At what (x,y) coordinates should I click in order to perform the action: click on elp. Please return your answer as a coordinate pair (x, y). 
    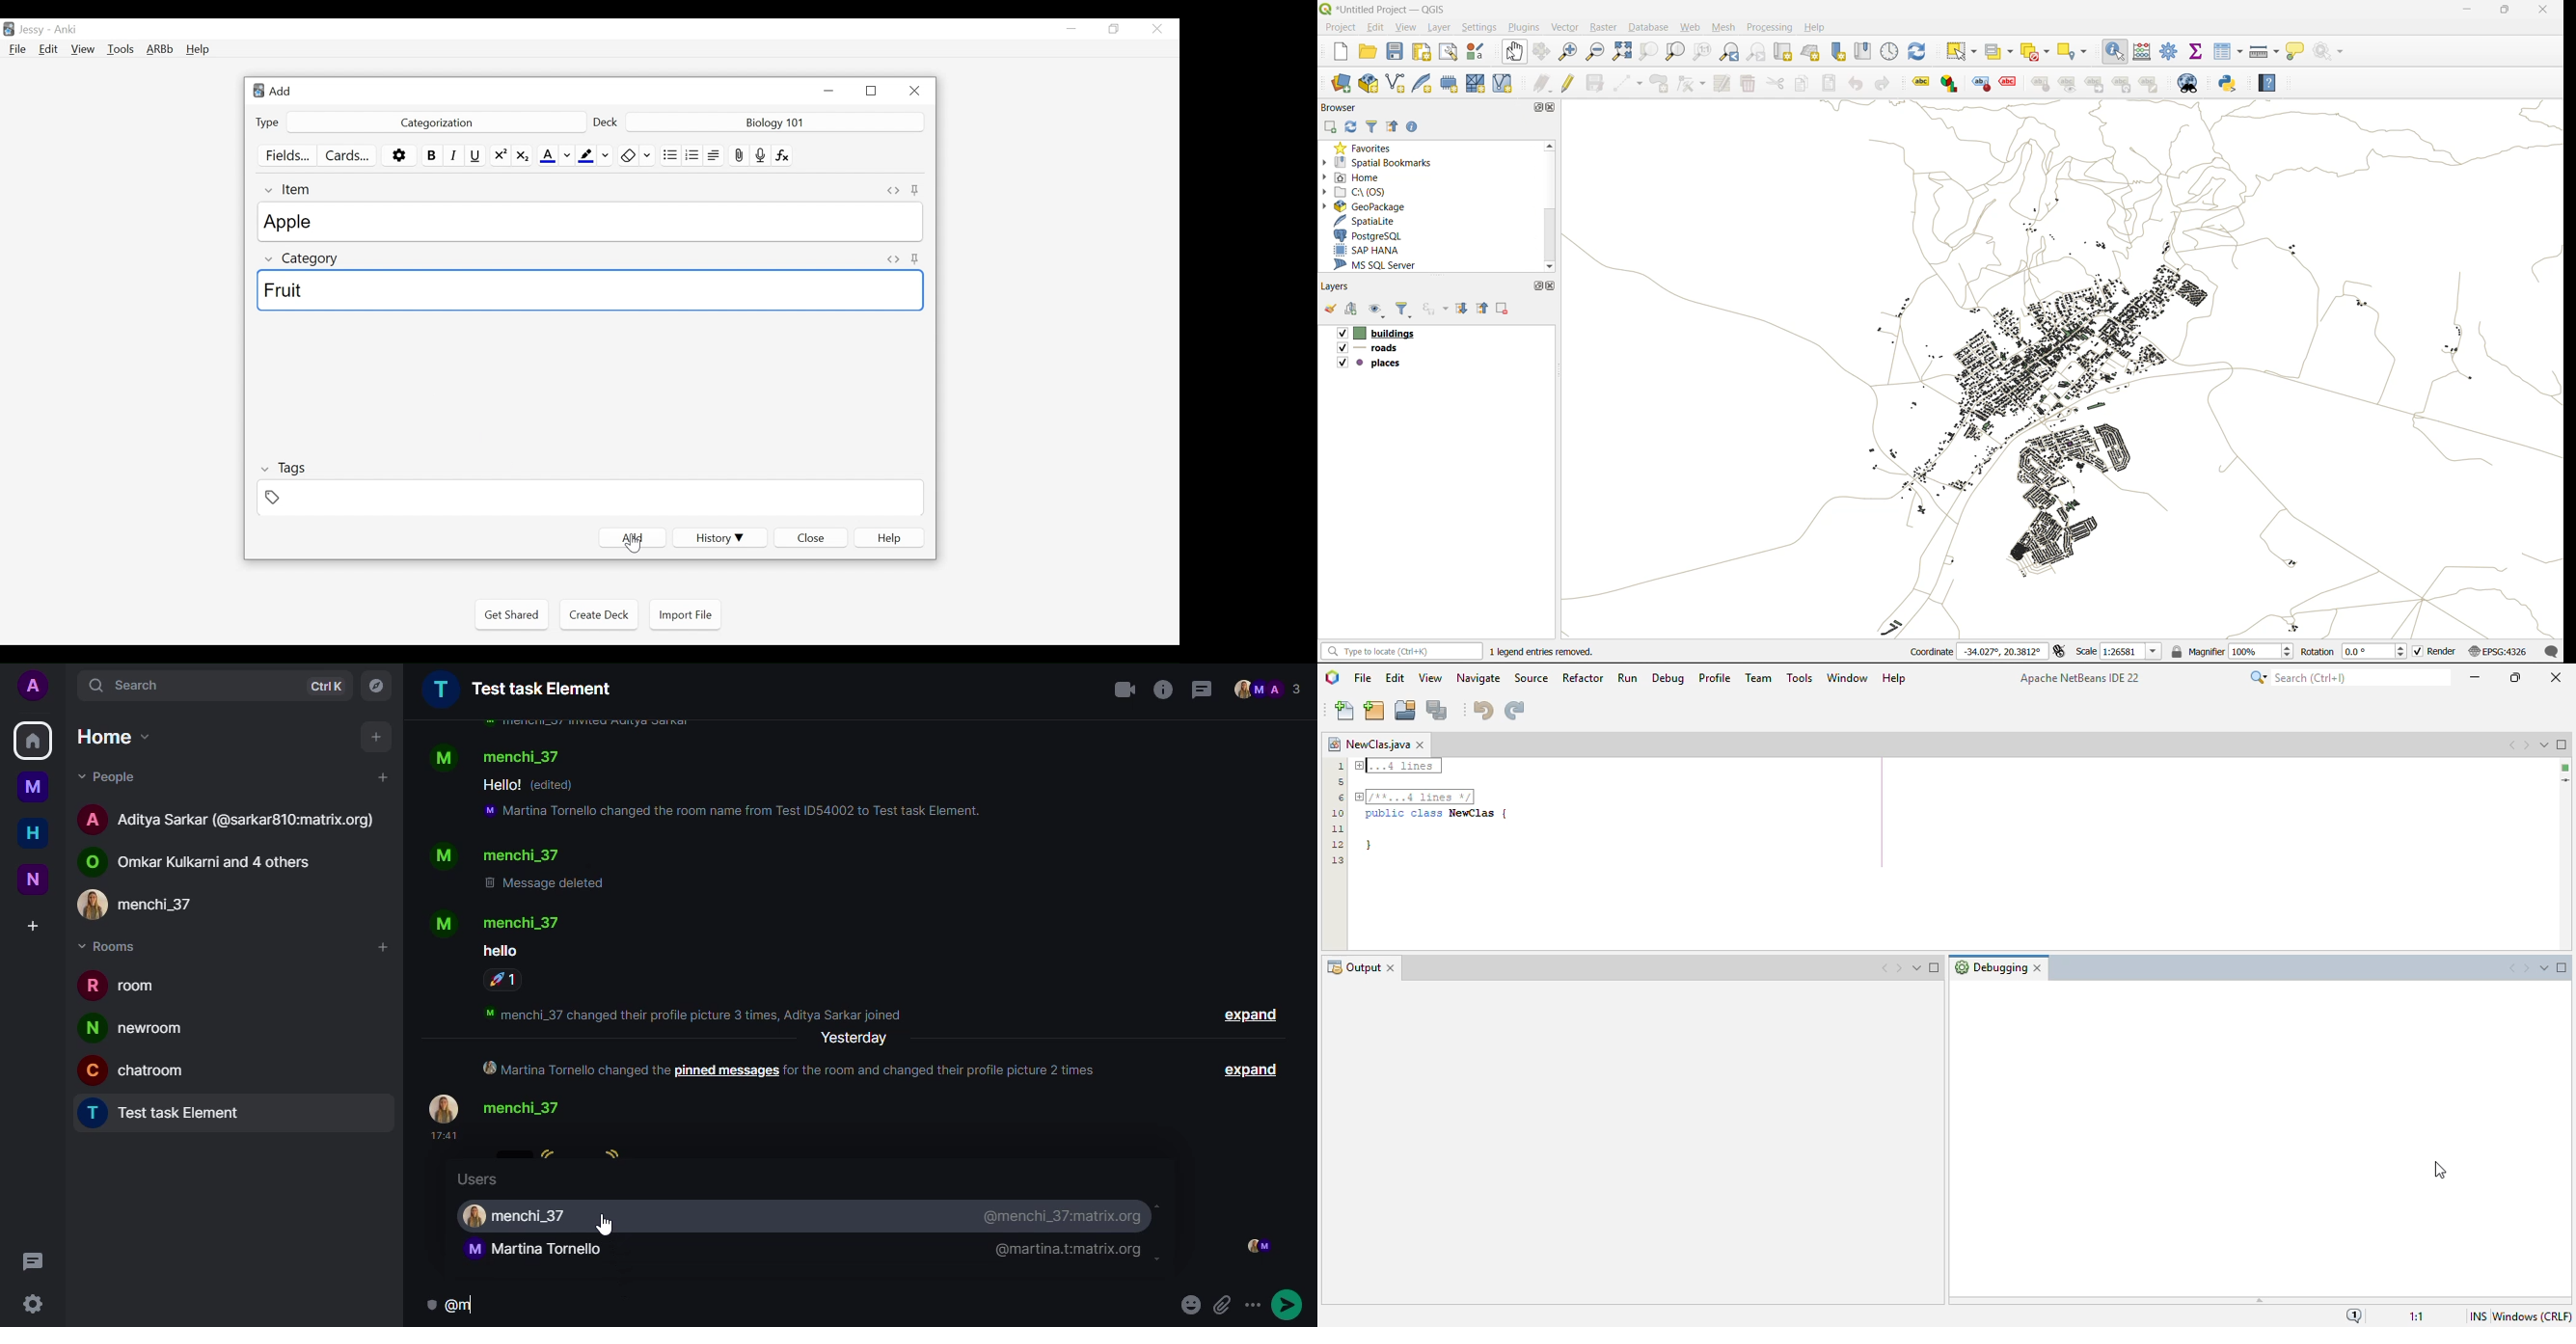
    Looking at the image, I should click on (890, 538).